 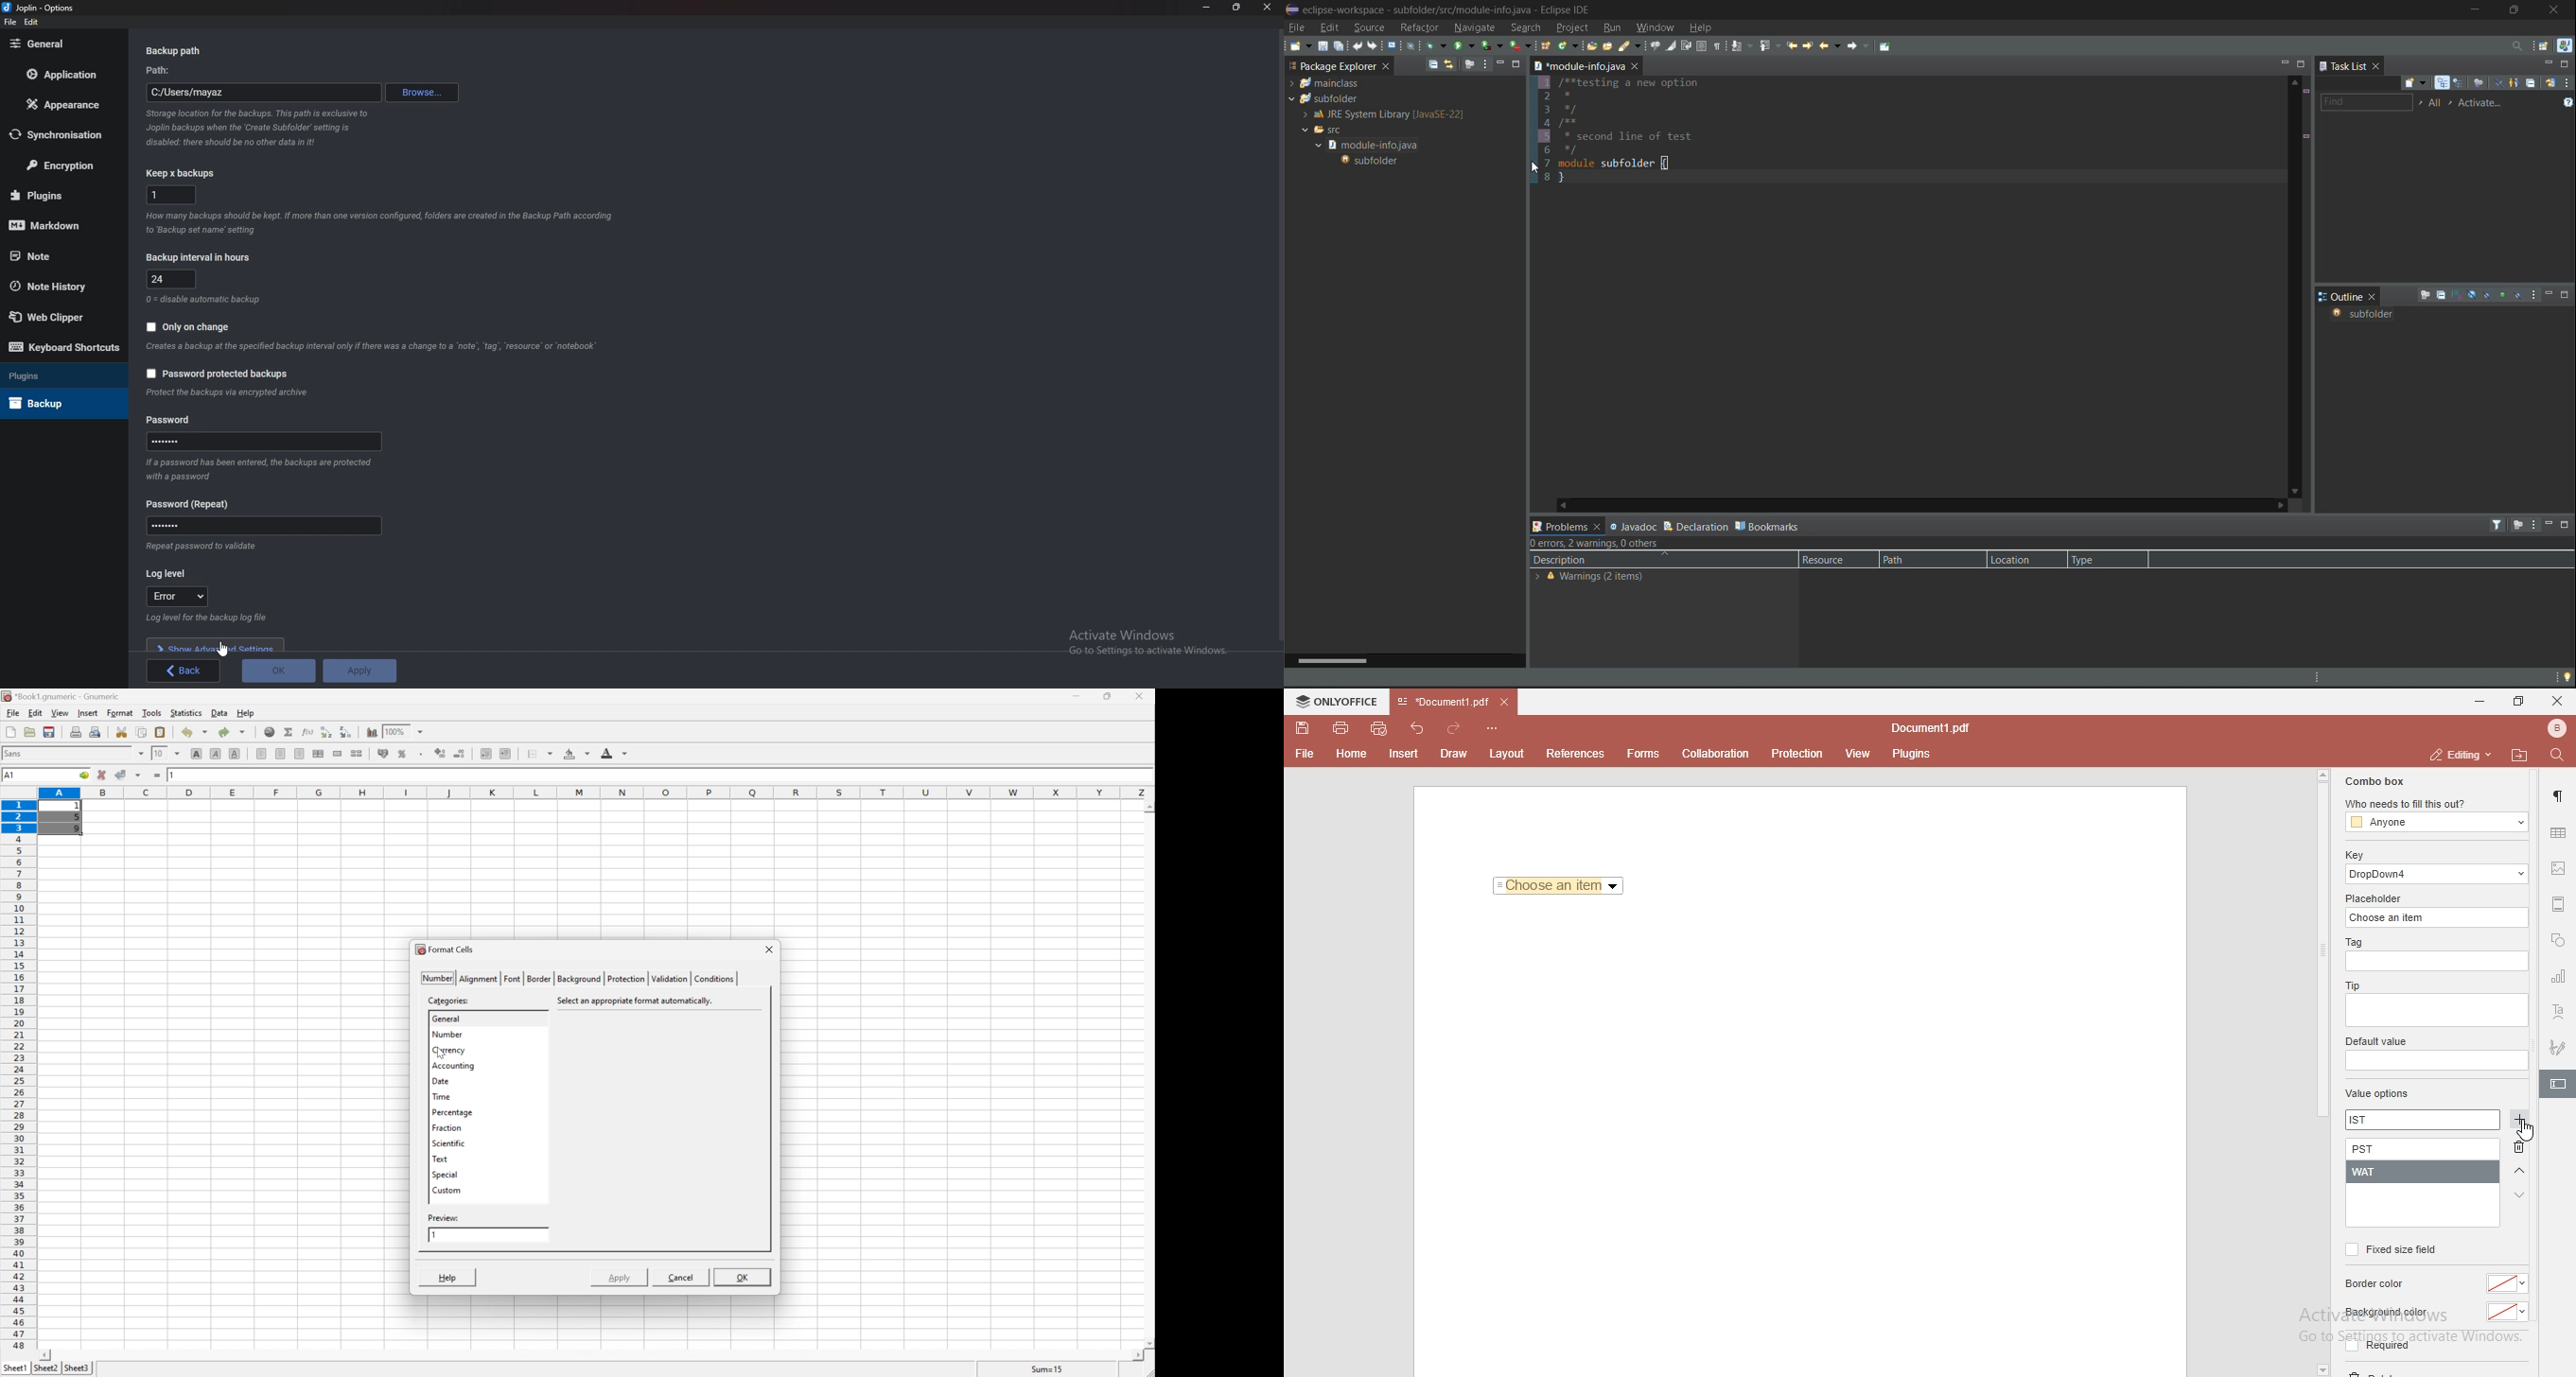 I want to click on time, so click(x=440, y=1096).